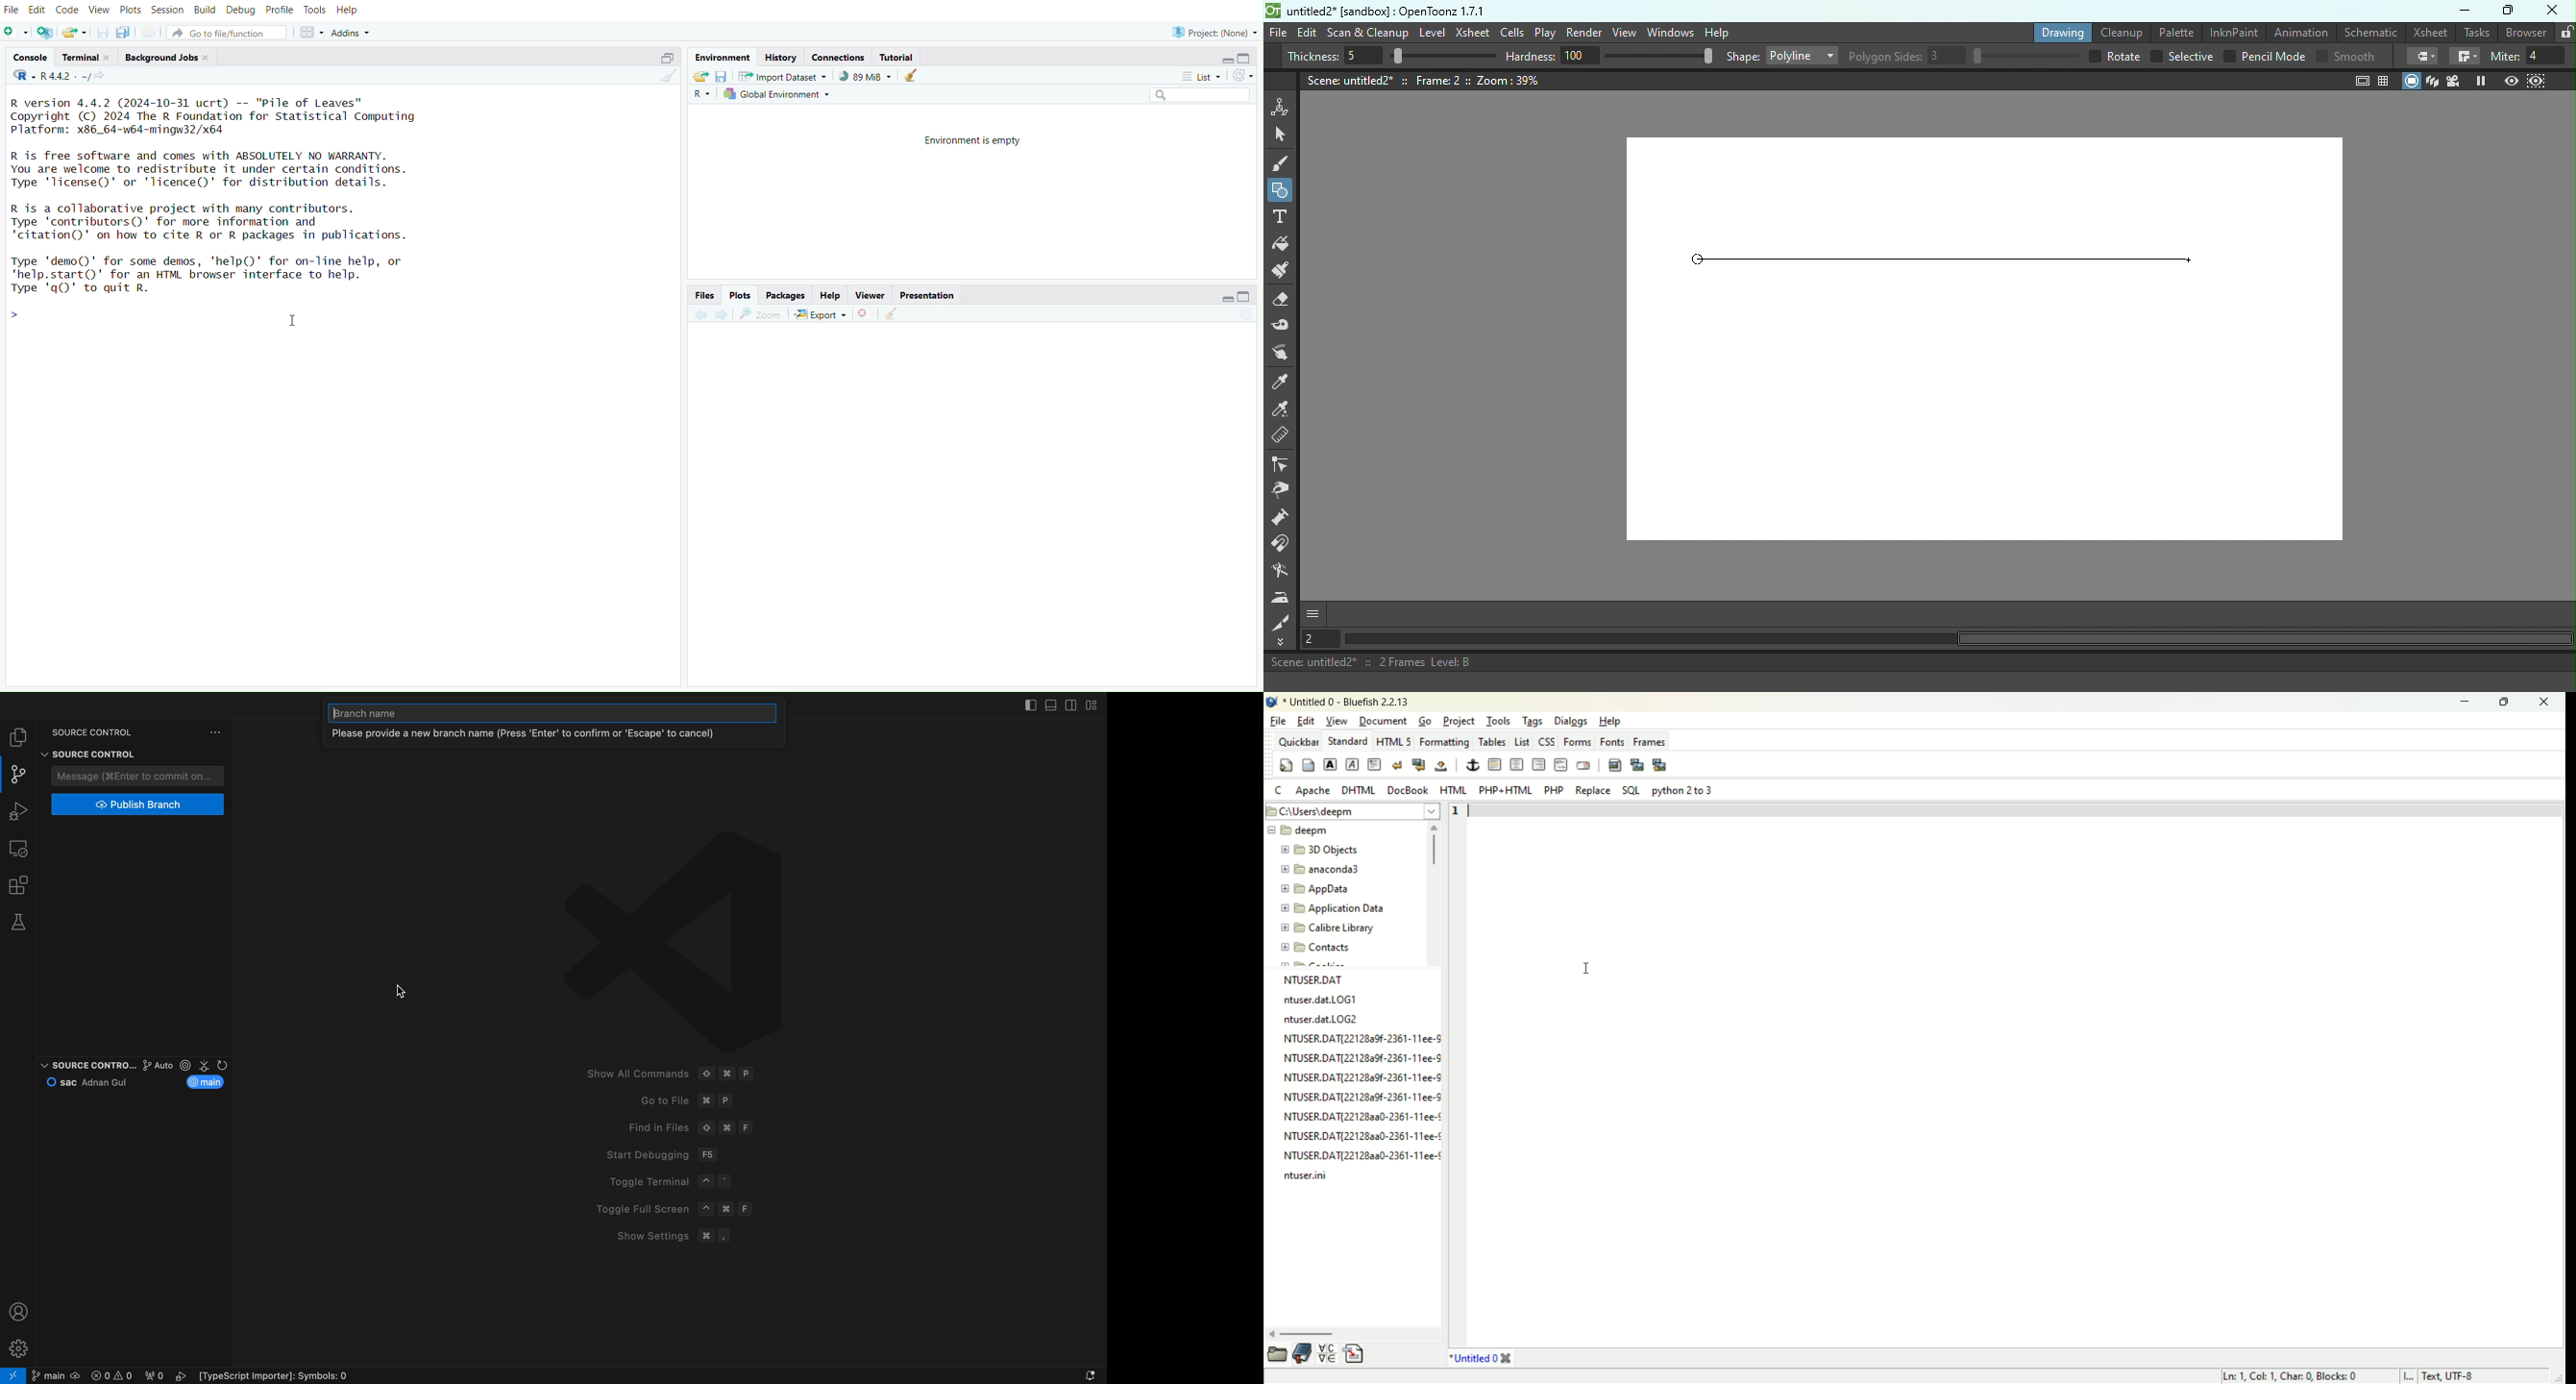 This screenshot has width=2576, height=1400. I want to click on Prompt cursor, so click(14, 320).